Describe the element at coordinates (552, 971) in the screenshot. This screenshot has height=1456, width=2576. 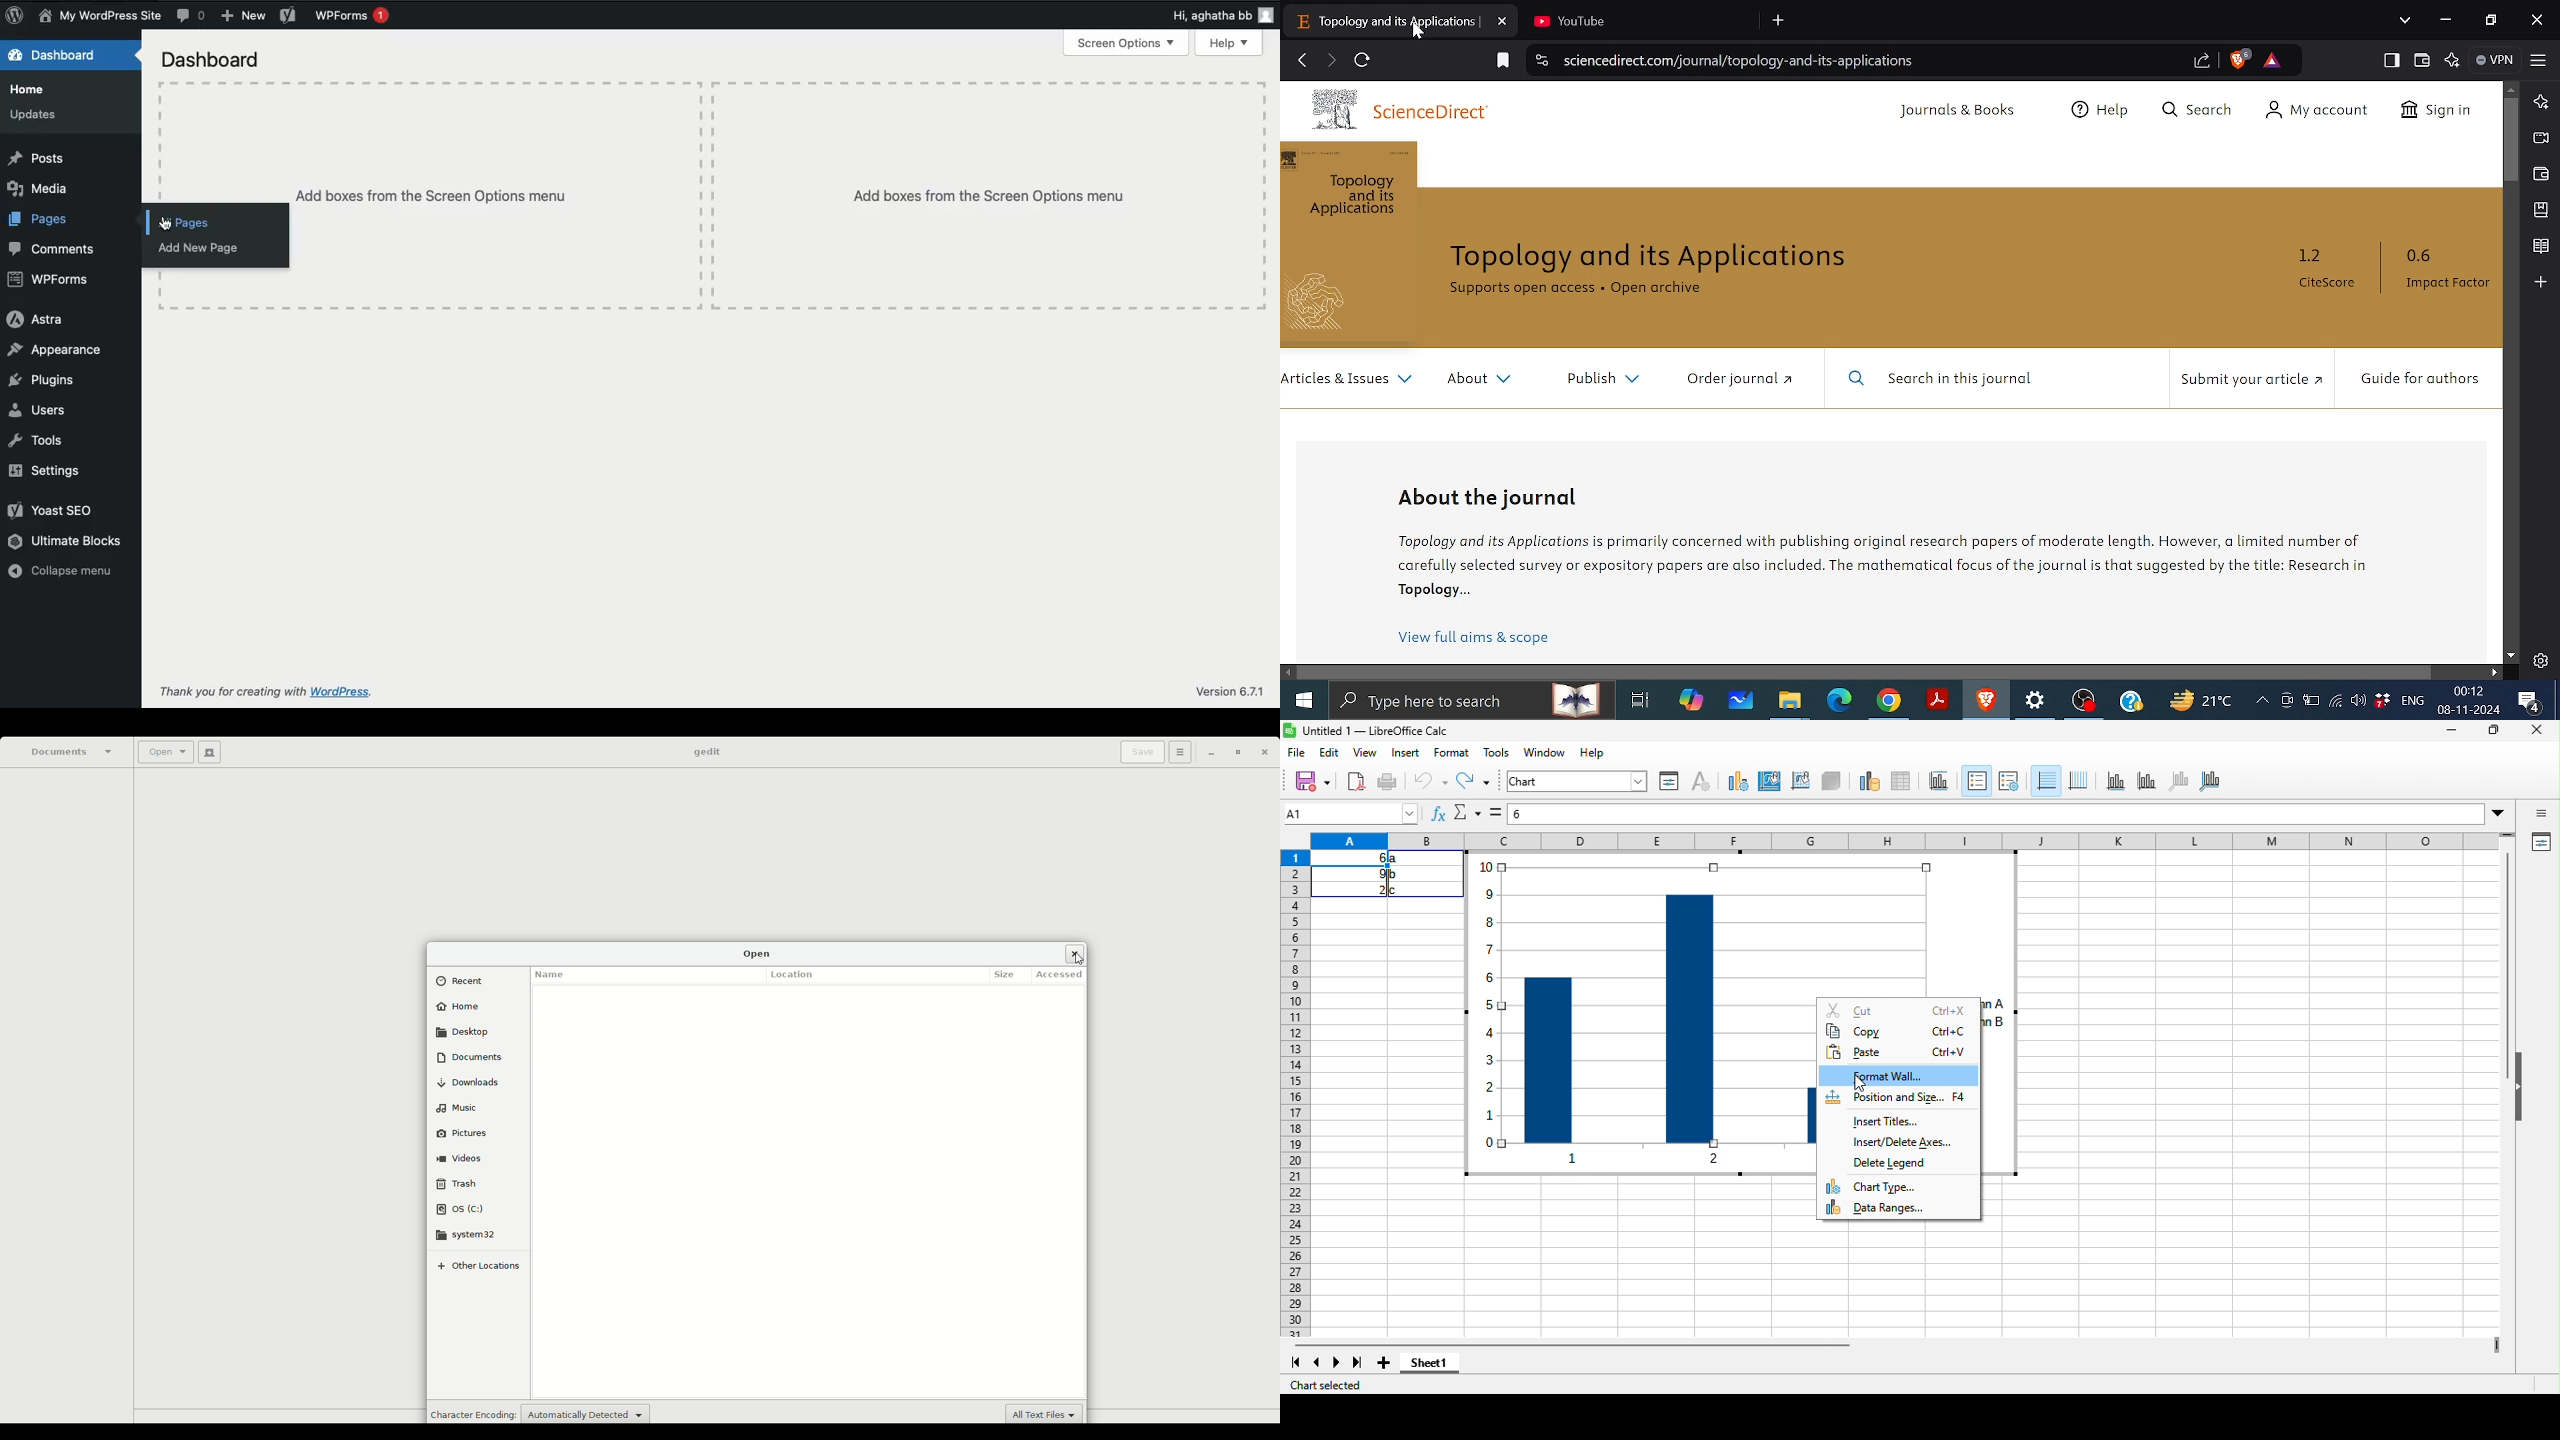
I see `Name` at that location.